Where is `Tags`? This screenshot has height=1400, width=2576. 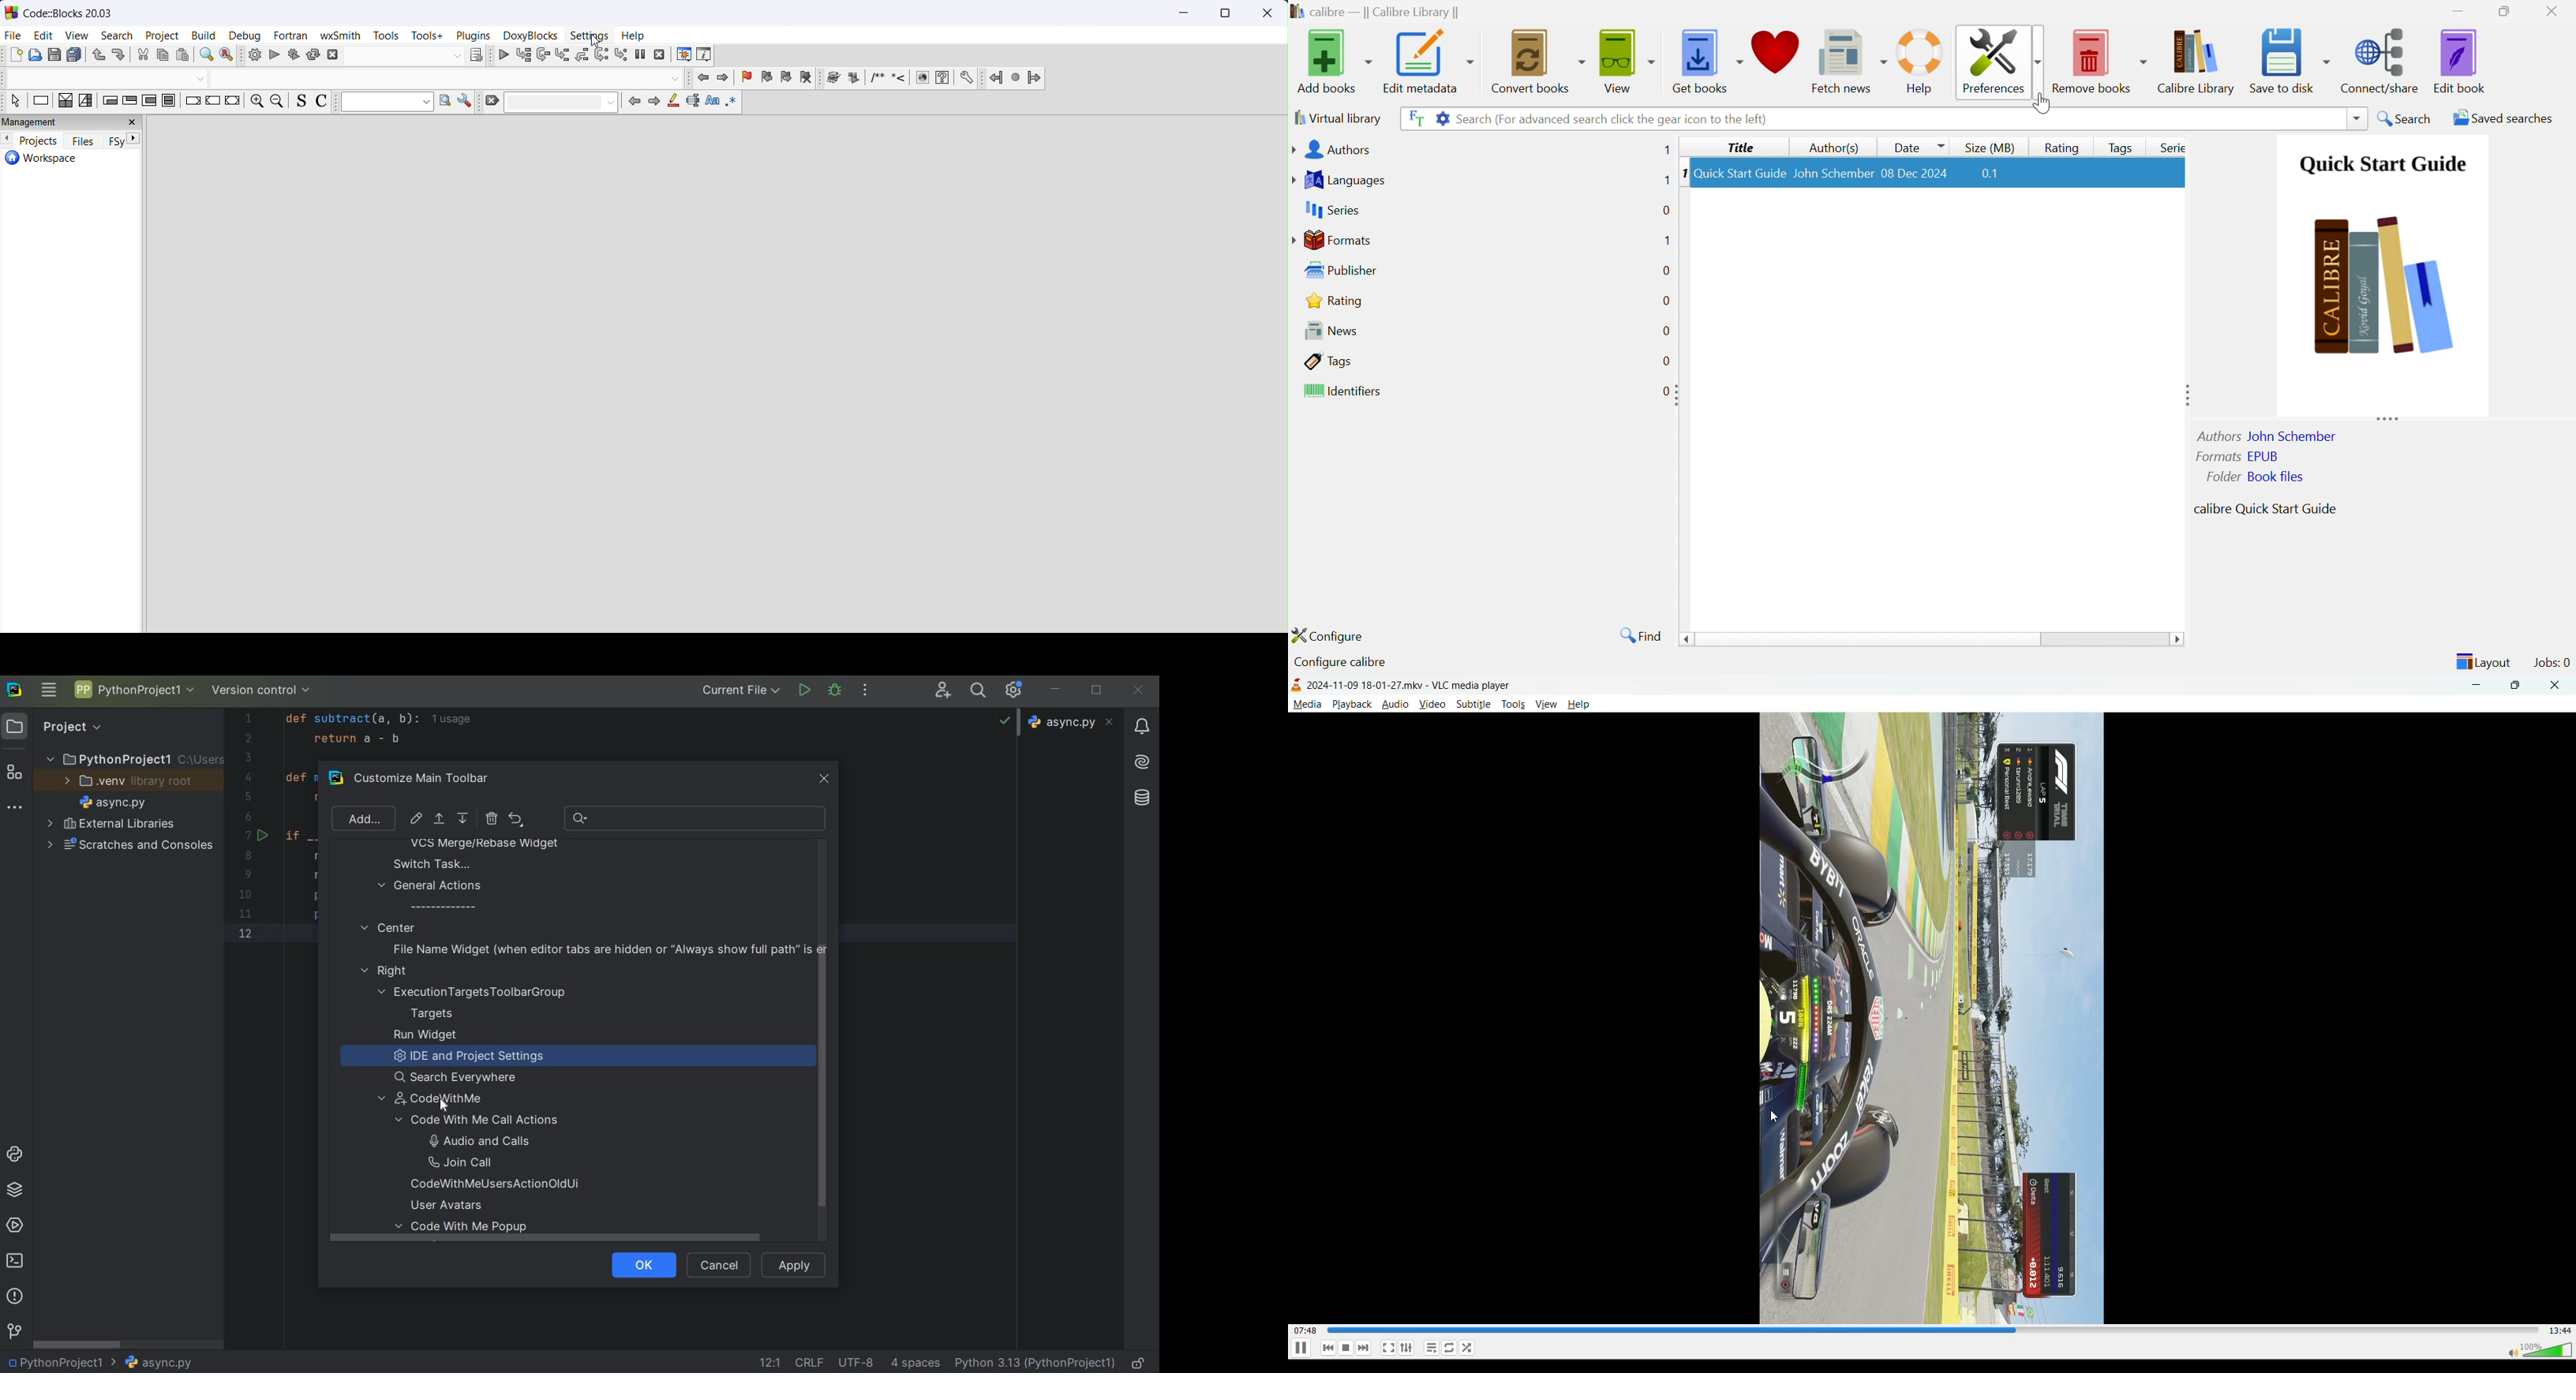
Tags is located at coordinates (1329, 361).